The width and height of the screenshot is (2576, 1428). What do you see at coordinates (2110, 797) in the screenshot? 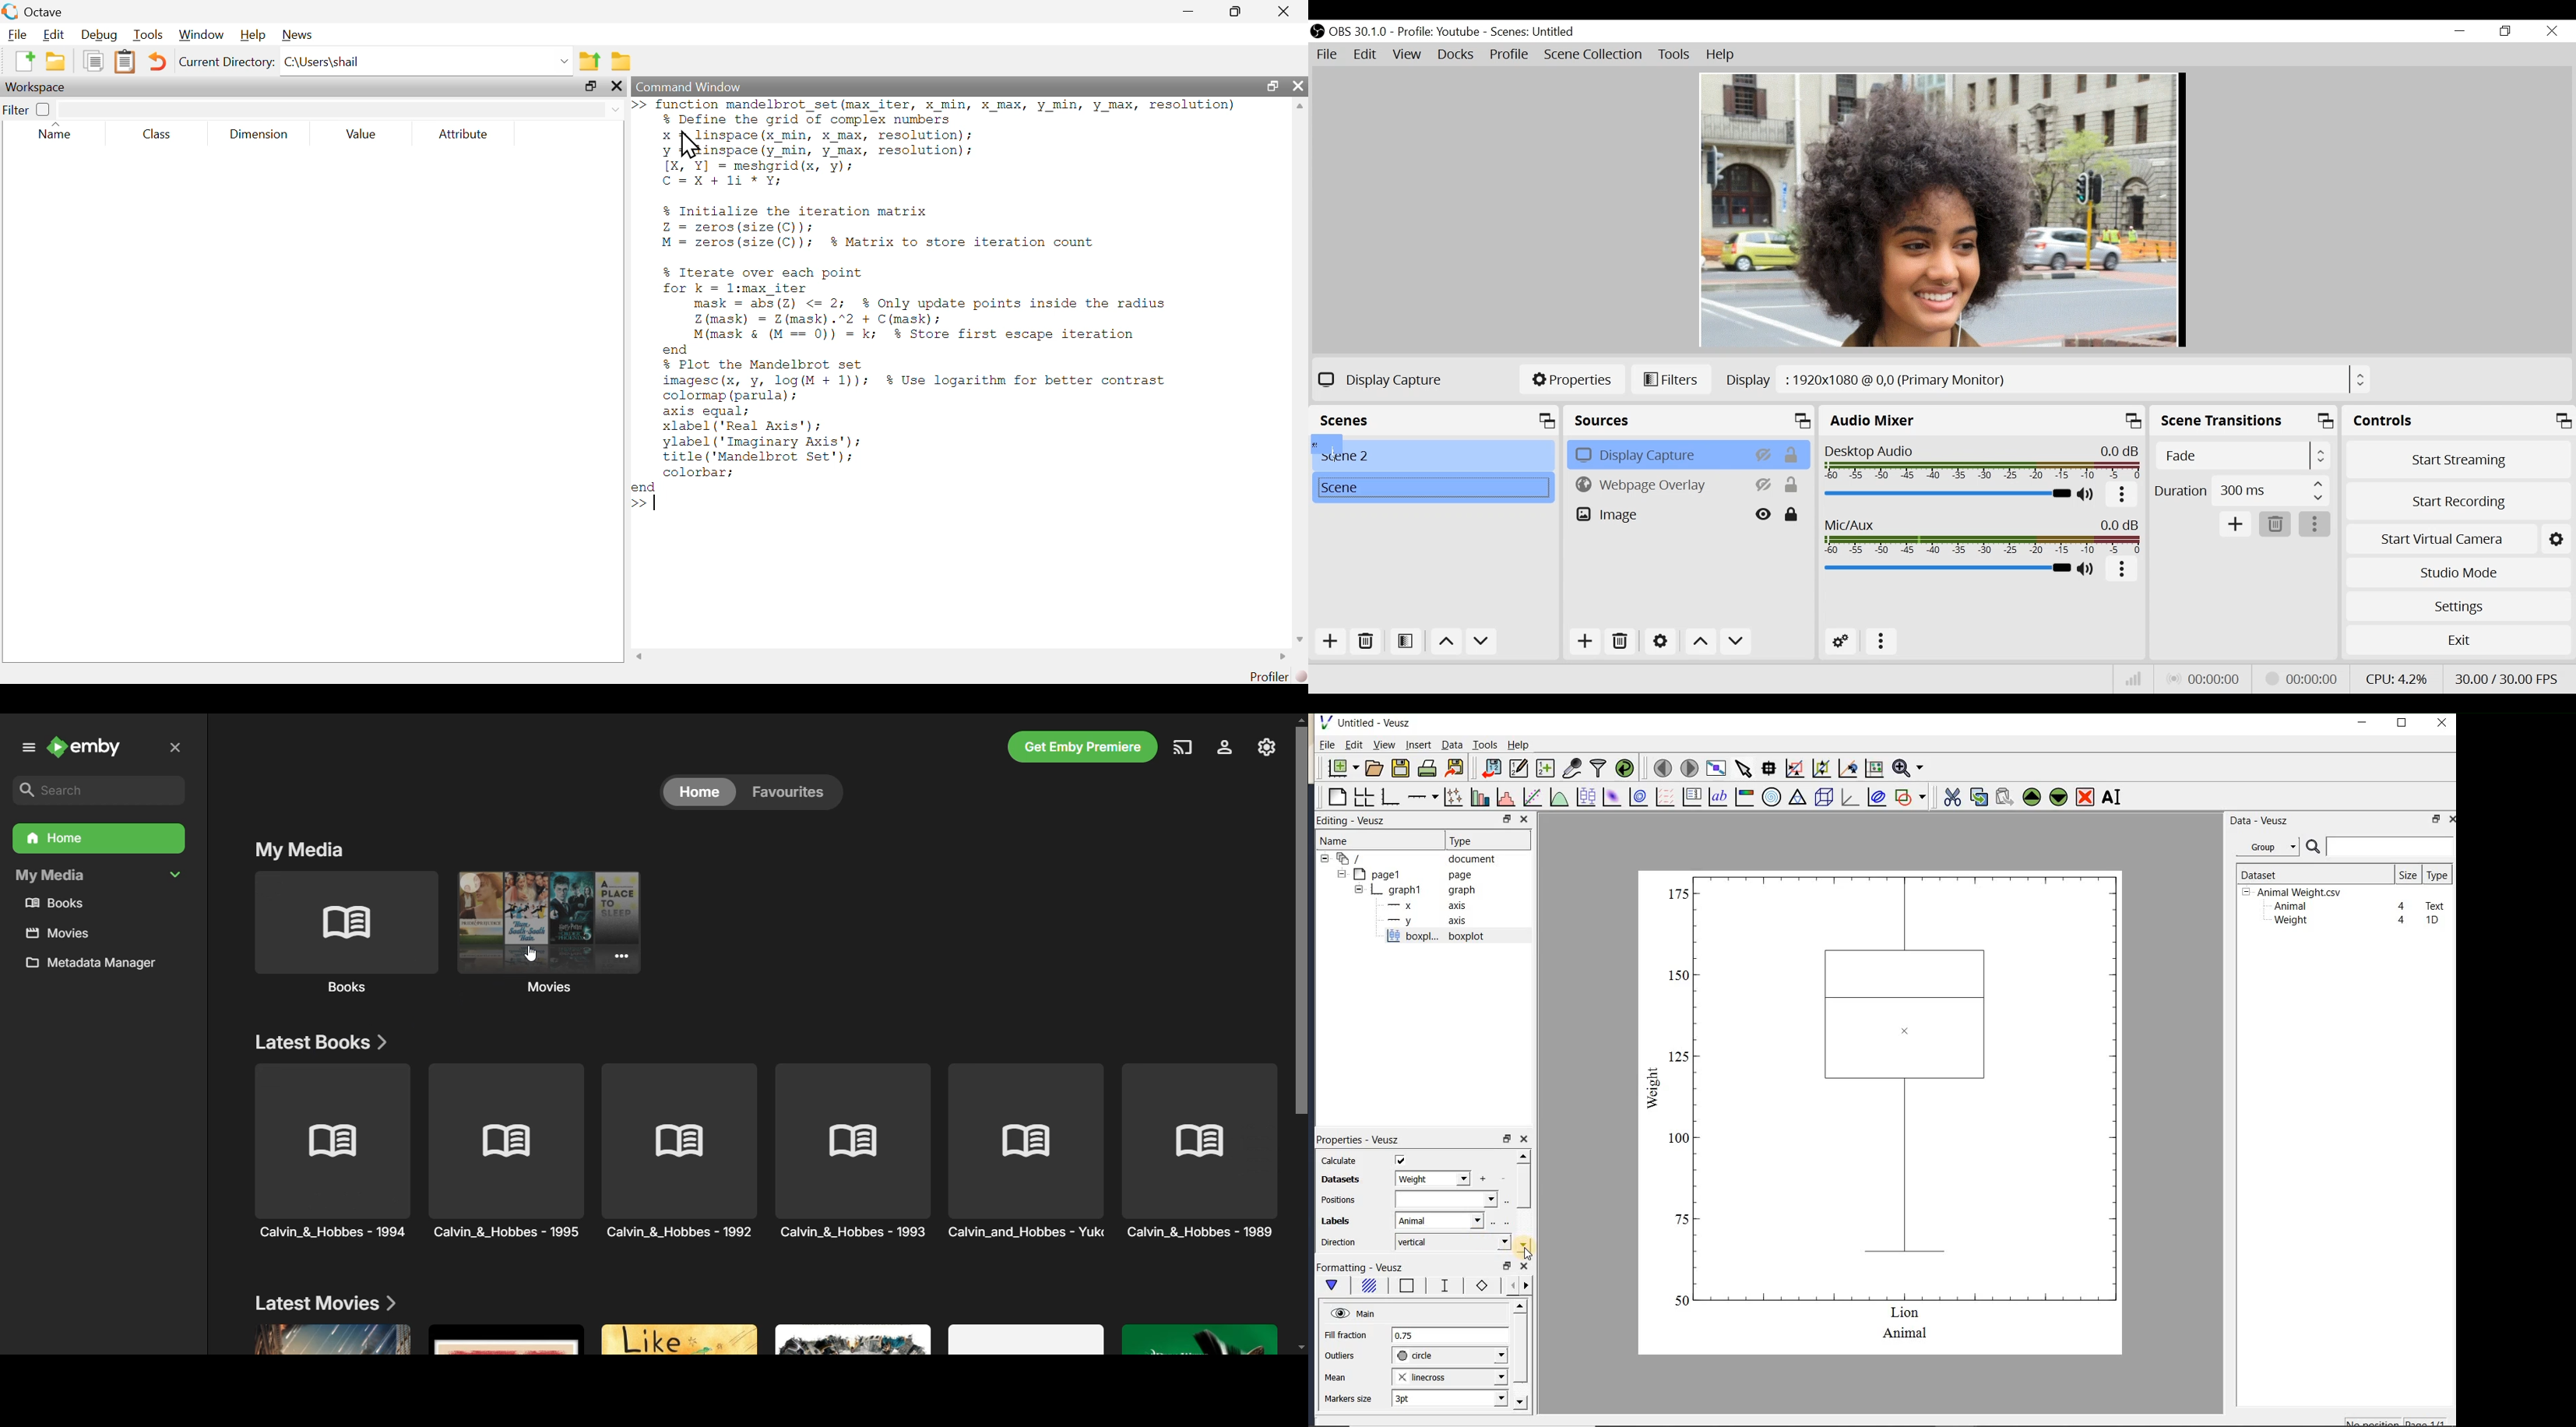
I see `renames the selected widget` at bounding box center [2110, 797].